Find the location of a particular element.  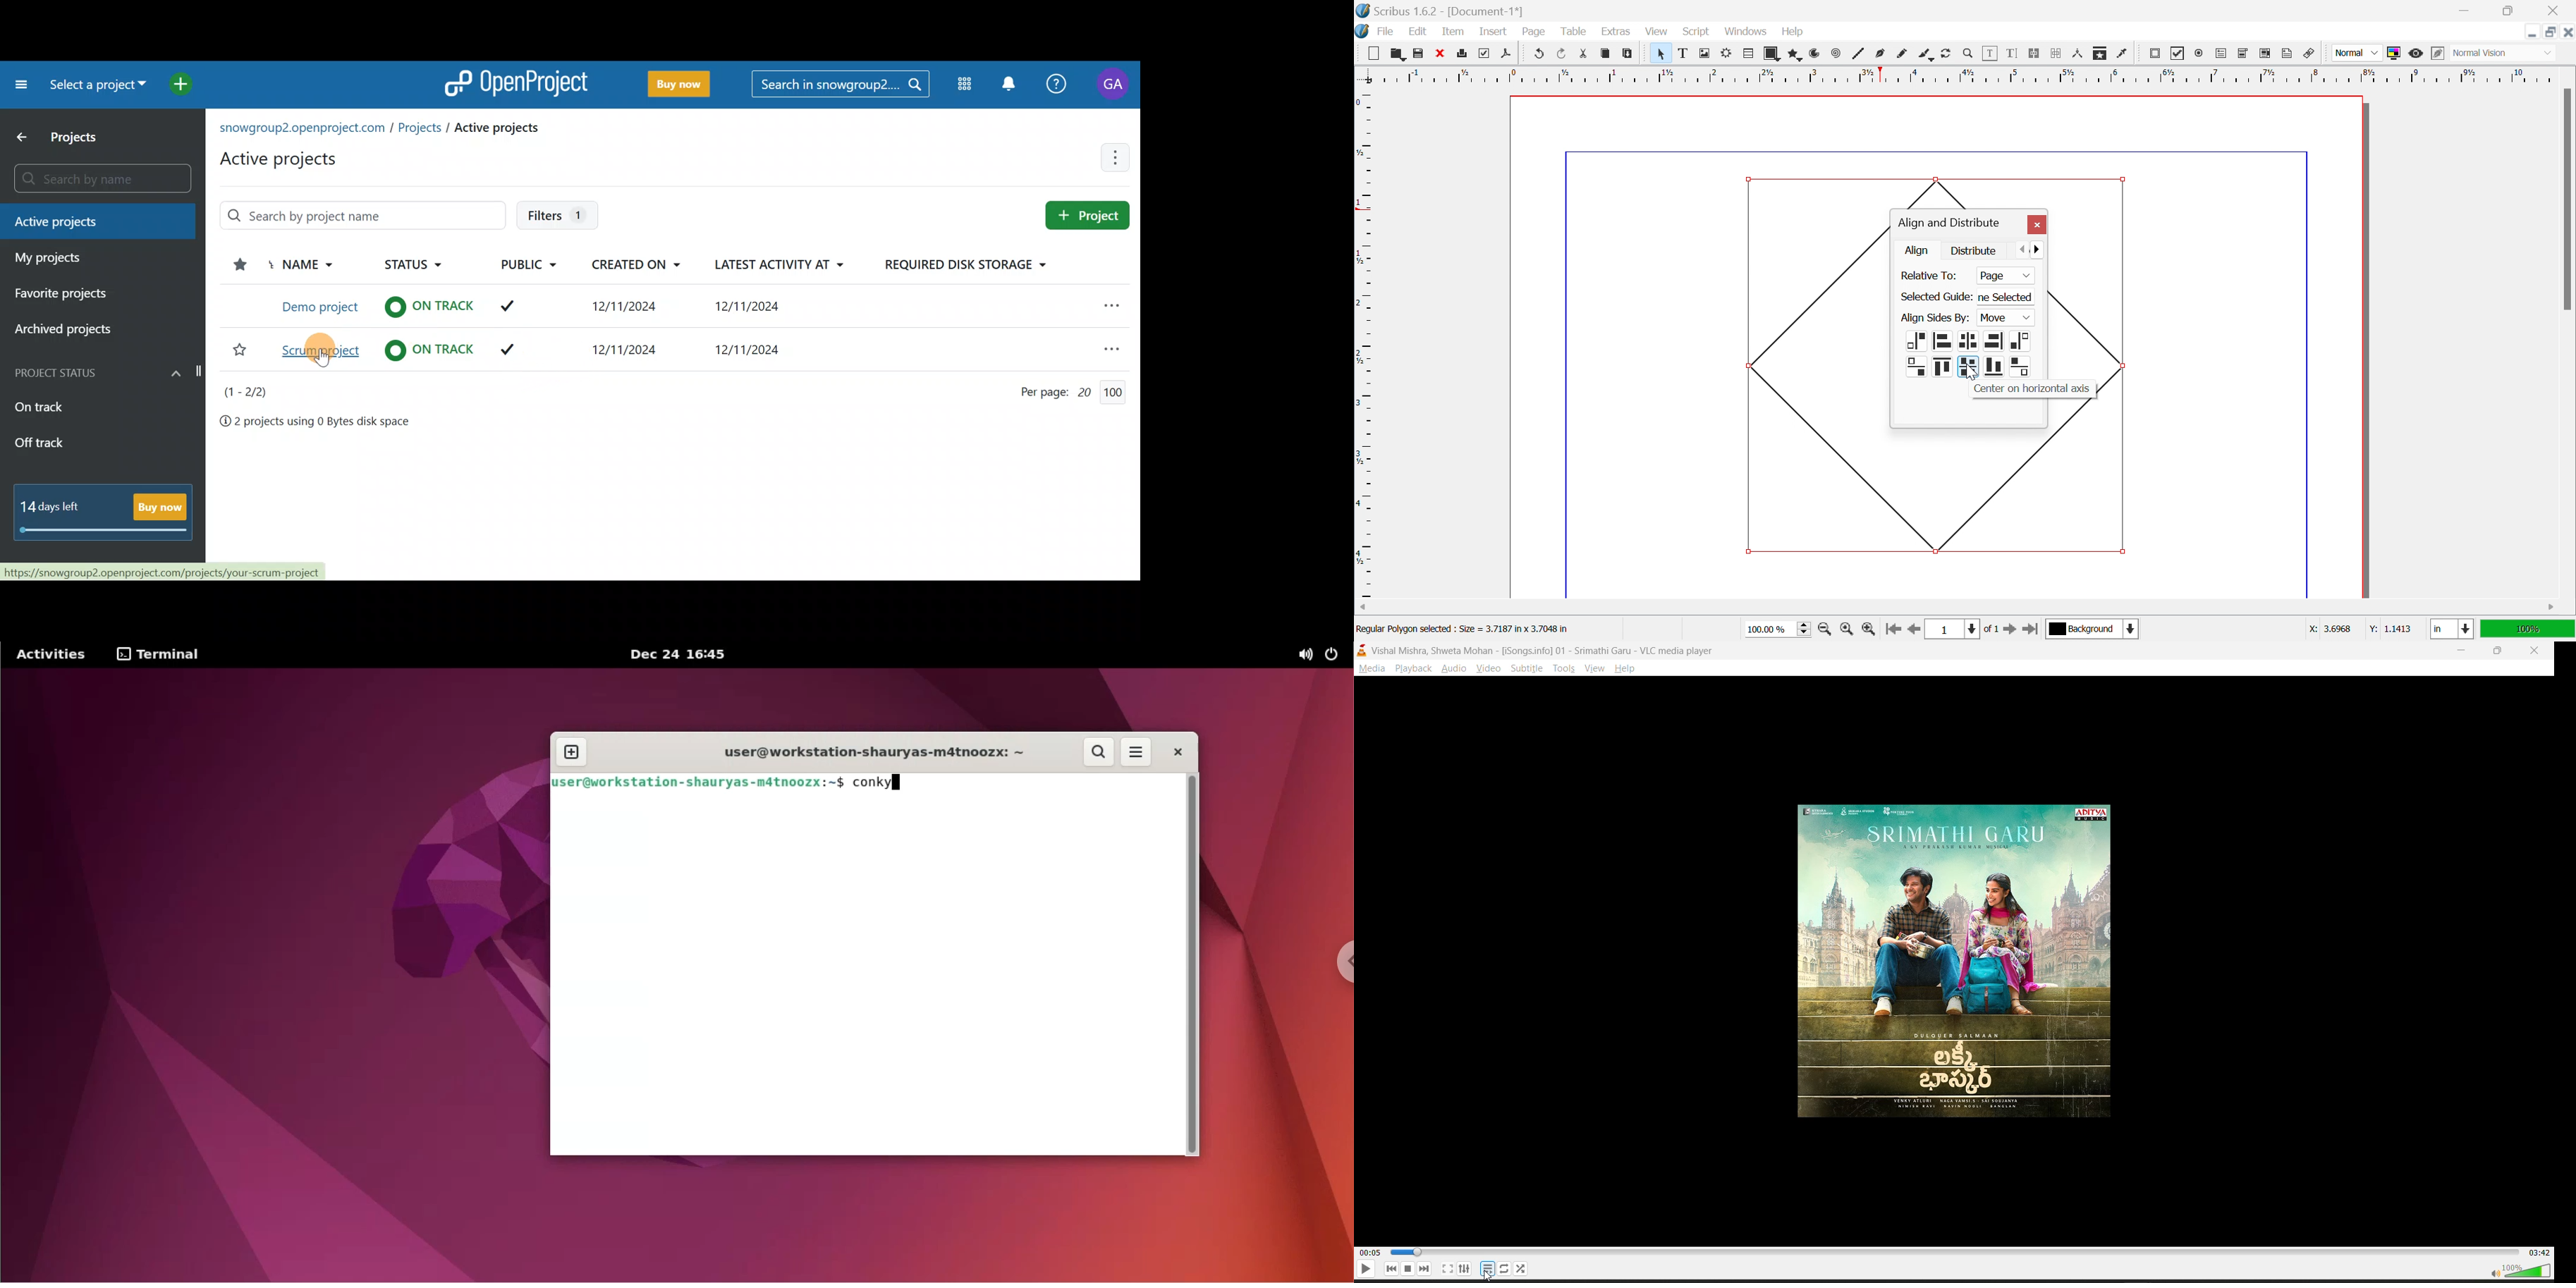

Active projects is located at coordinates (100, 220).